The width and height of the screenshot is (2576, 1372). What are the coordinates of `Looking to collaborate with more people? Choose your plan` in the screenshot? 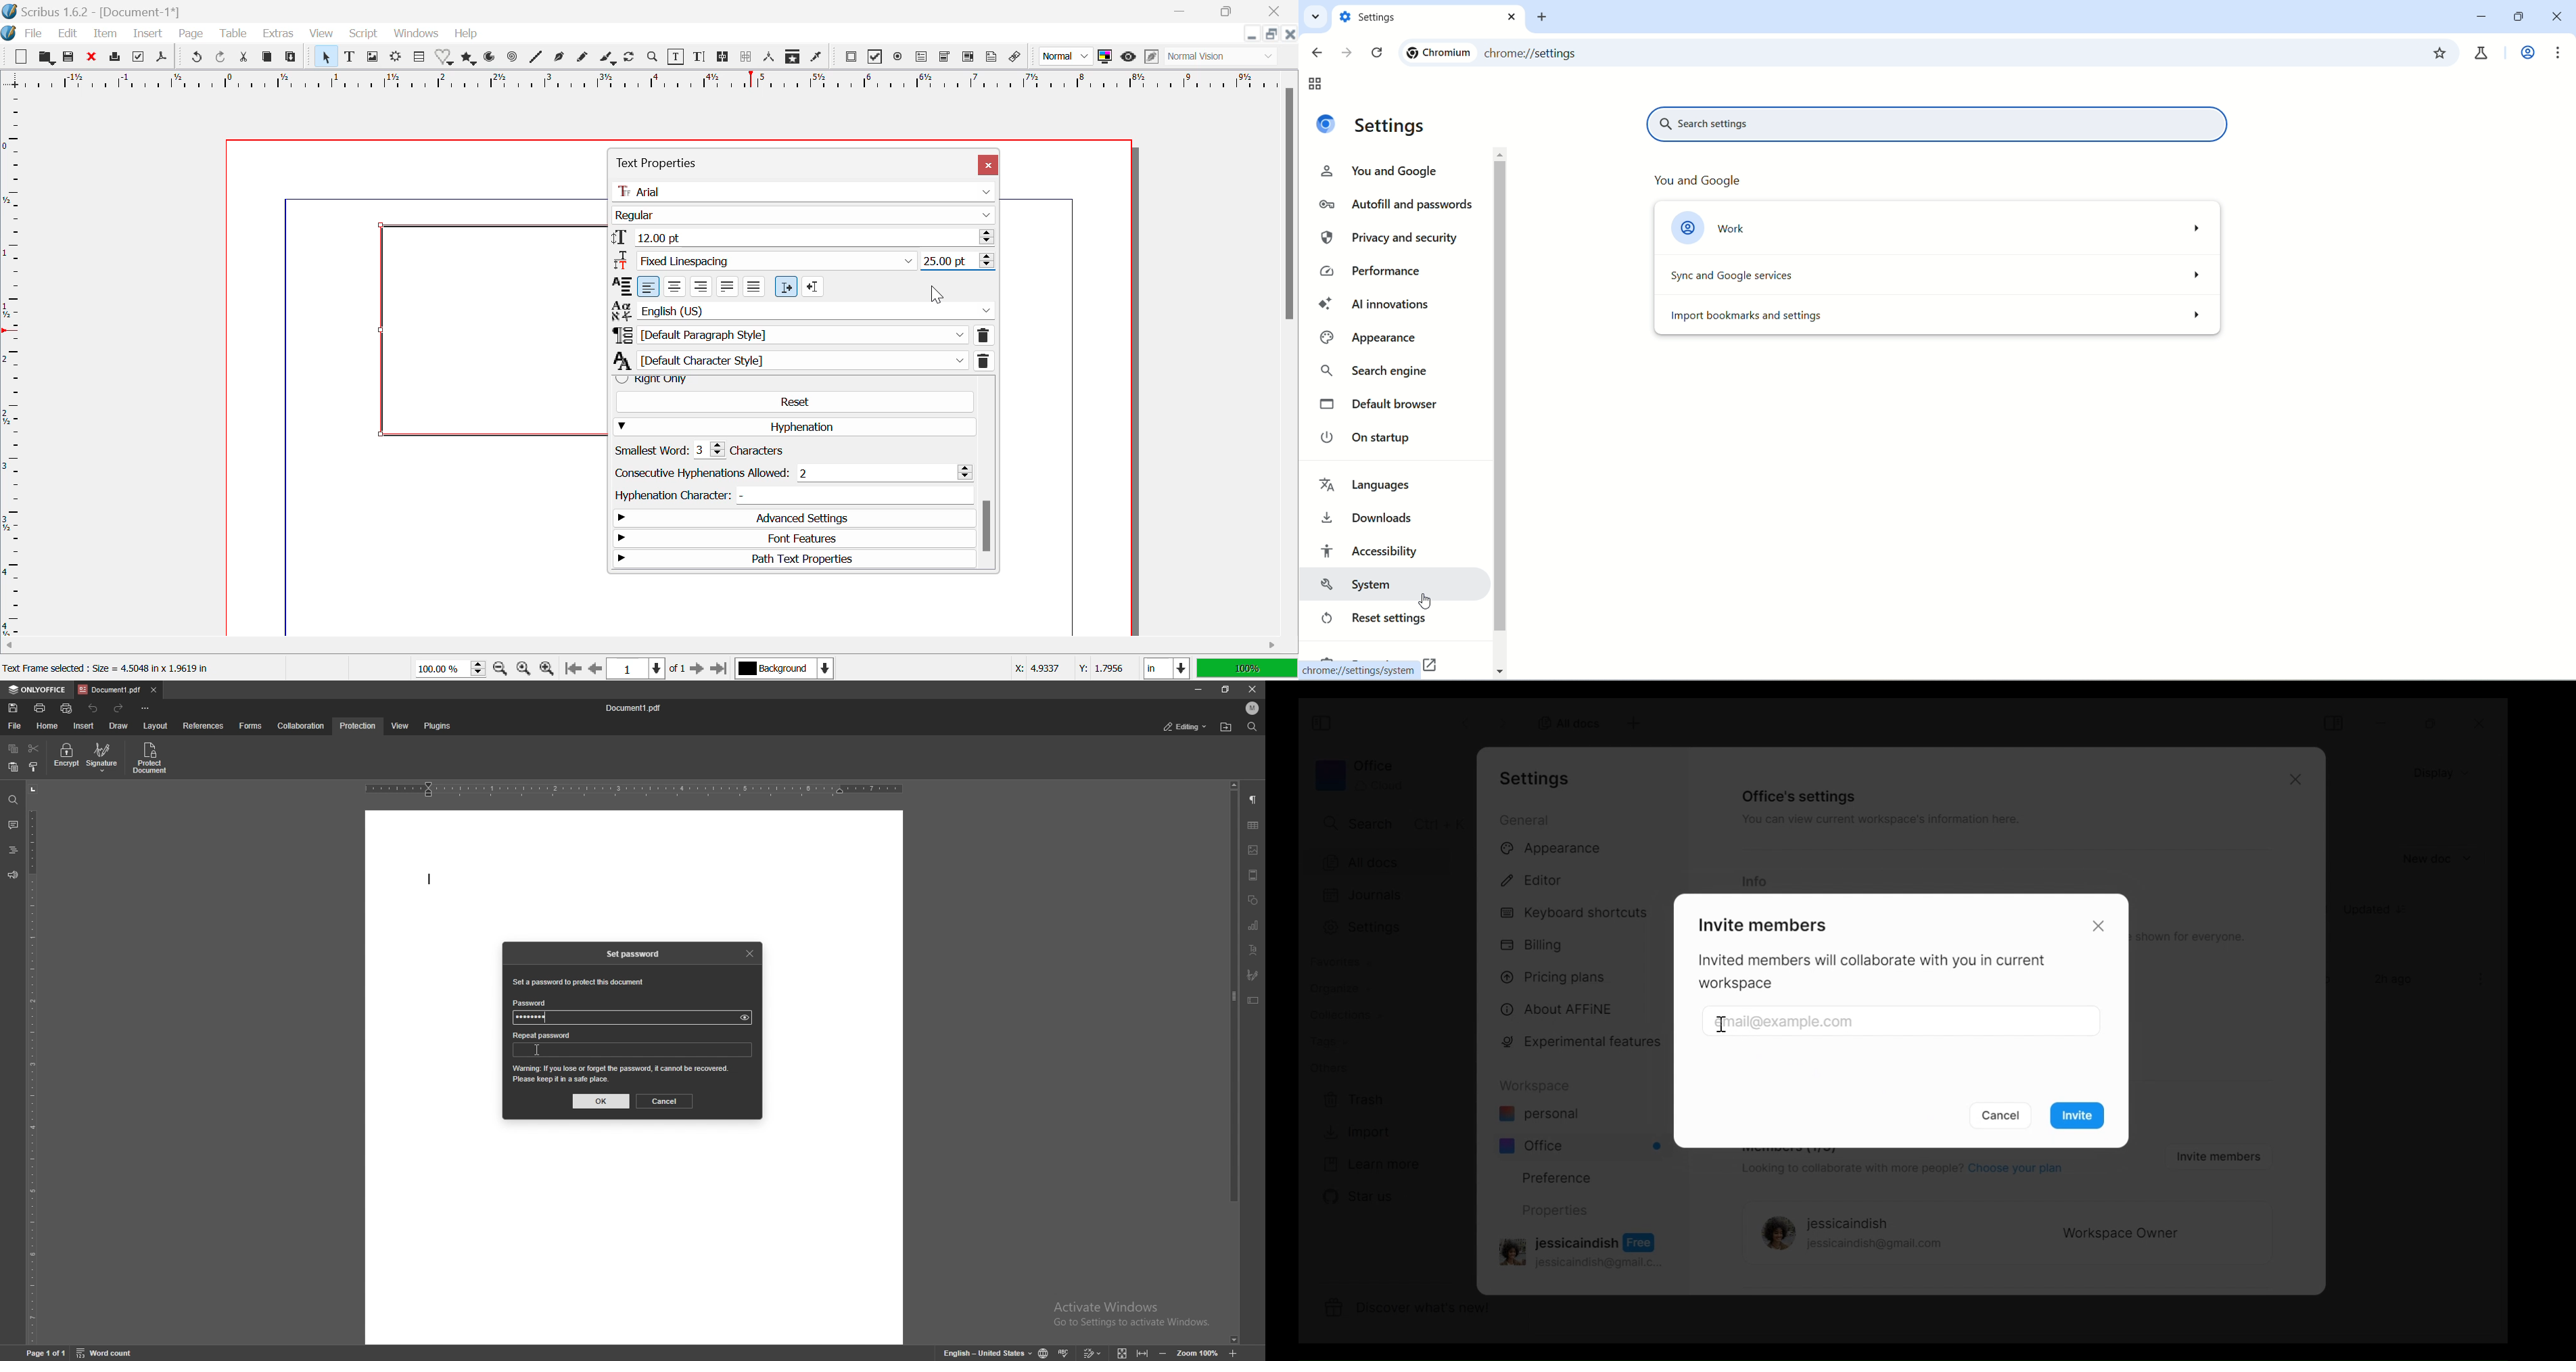 It's located at (1900, 1170).